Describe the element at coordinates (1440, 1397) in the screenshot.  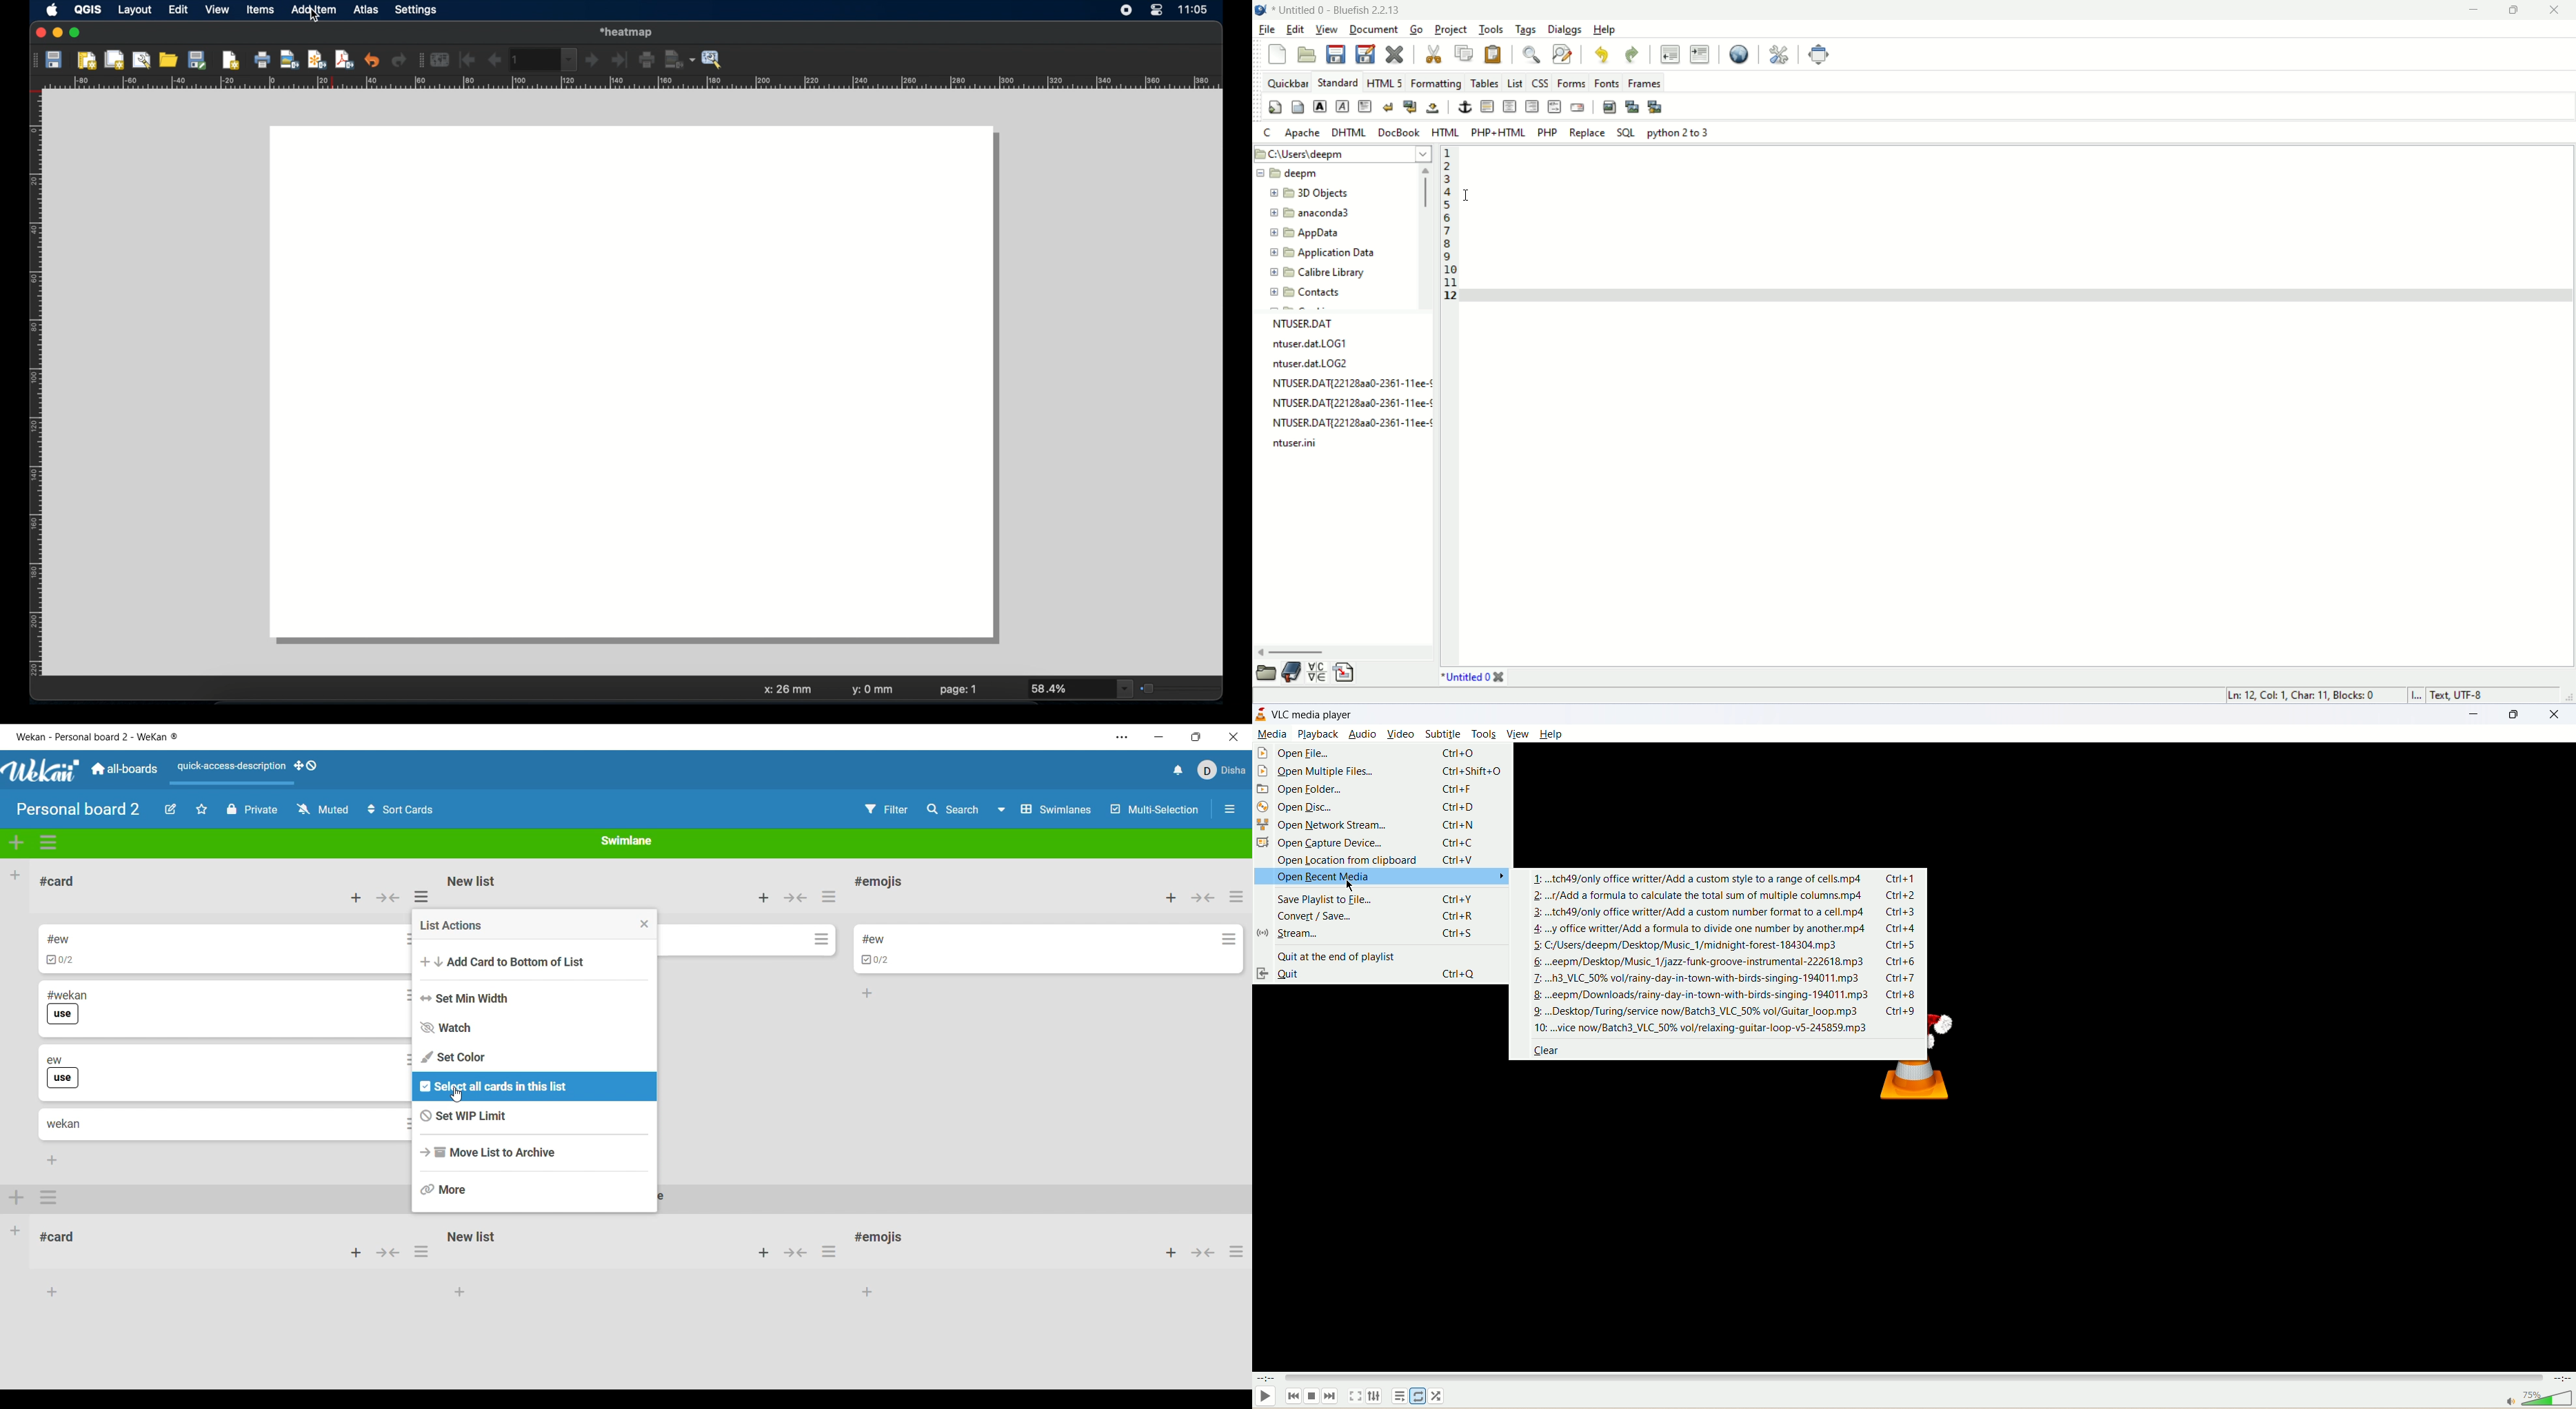
I see `shuffle` at that location.